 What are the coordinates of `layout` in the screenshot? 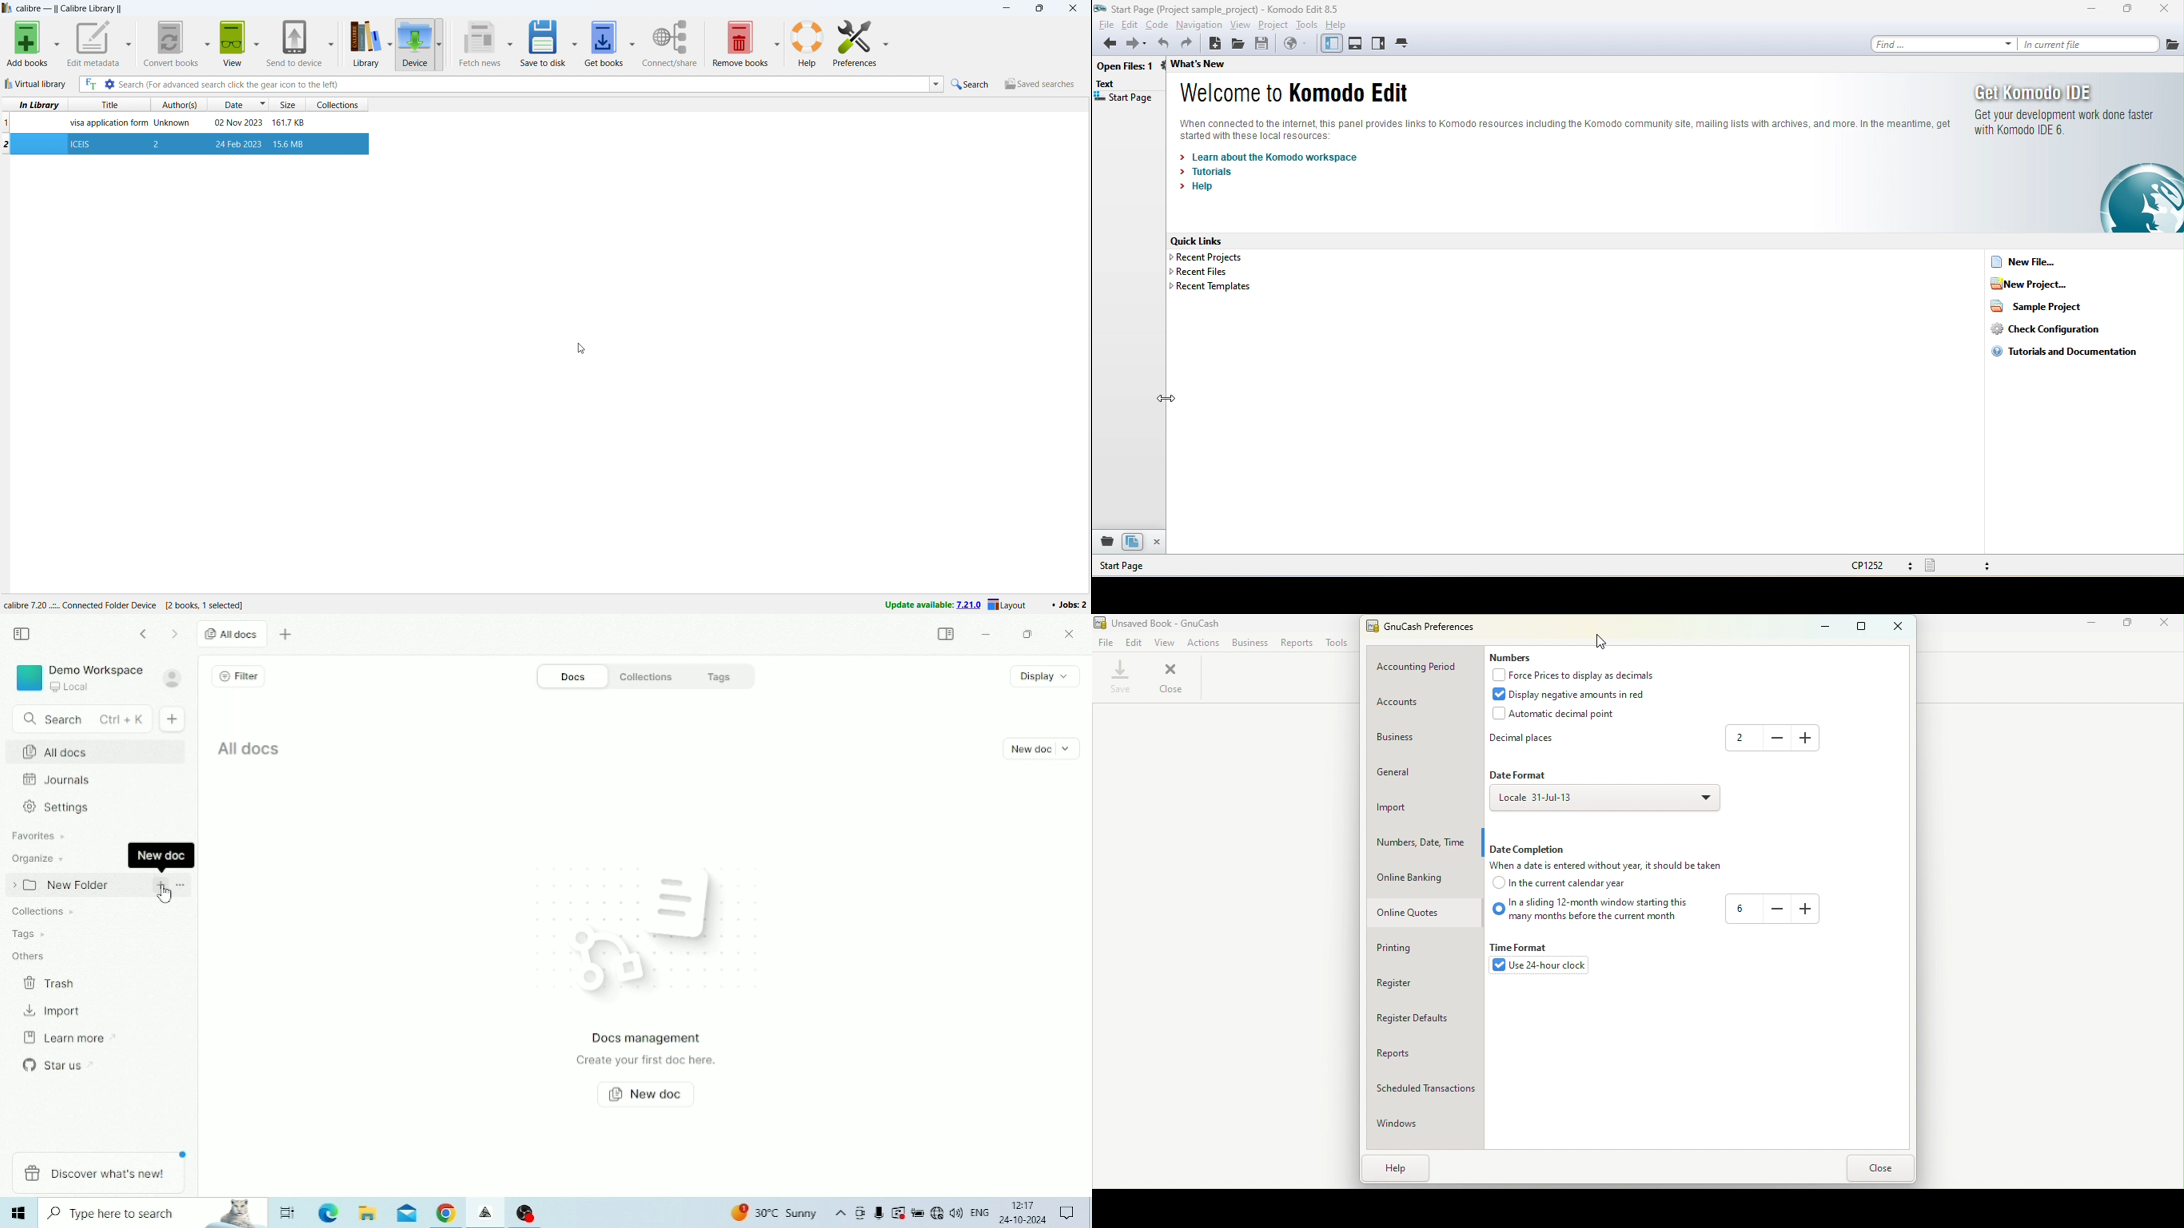 It's located at (1010, 605).